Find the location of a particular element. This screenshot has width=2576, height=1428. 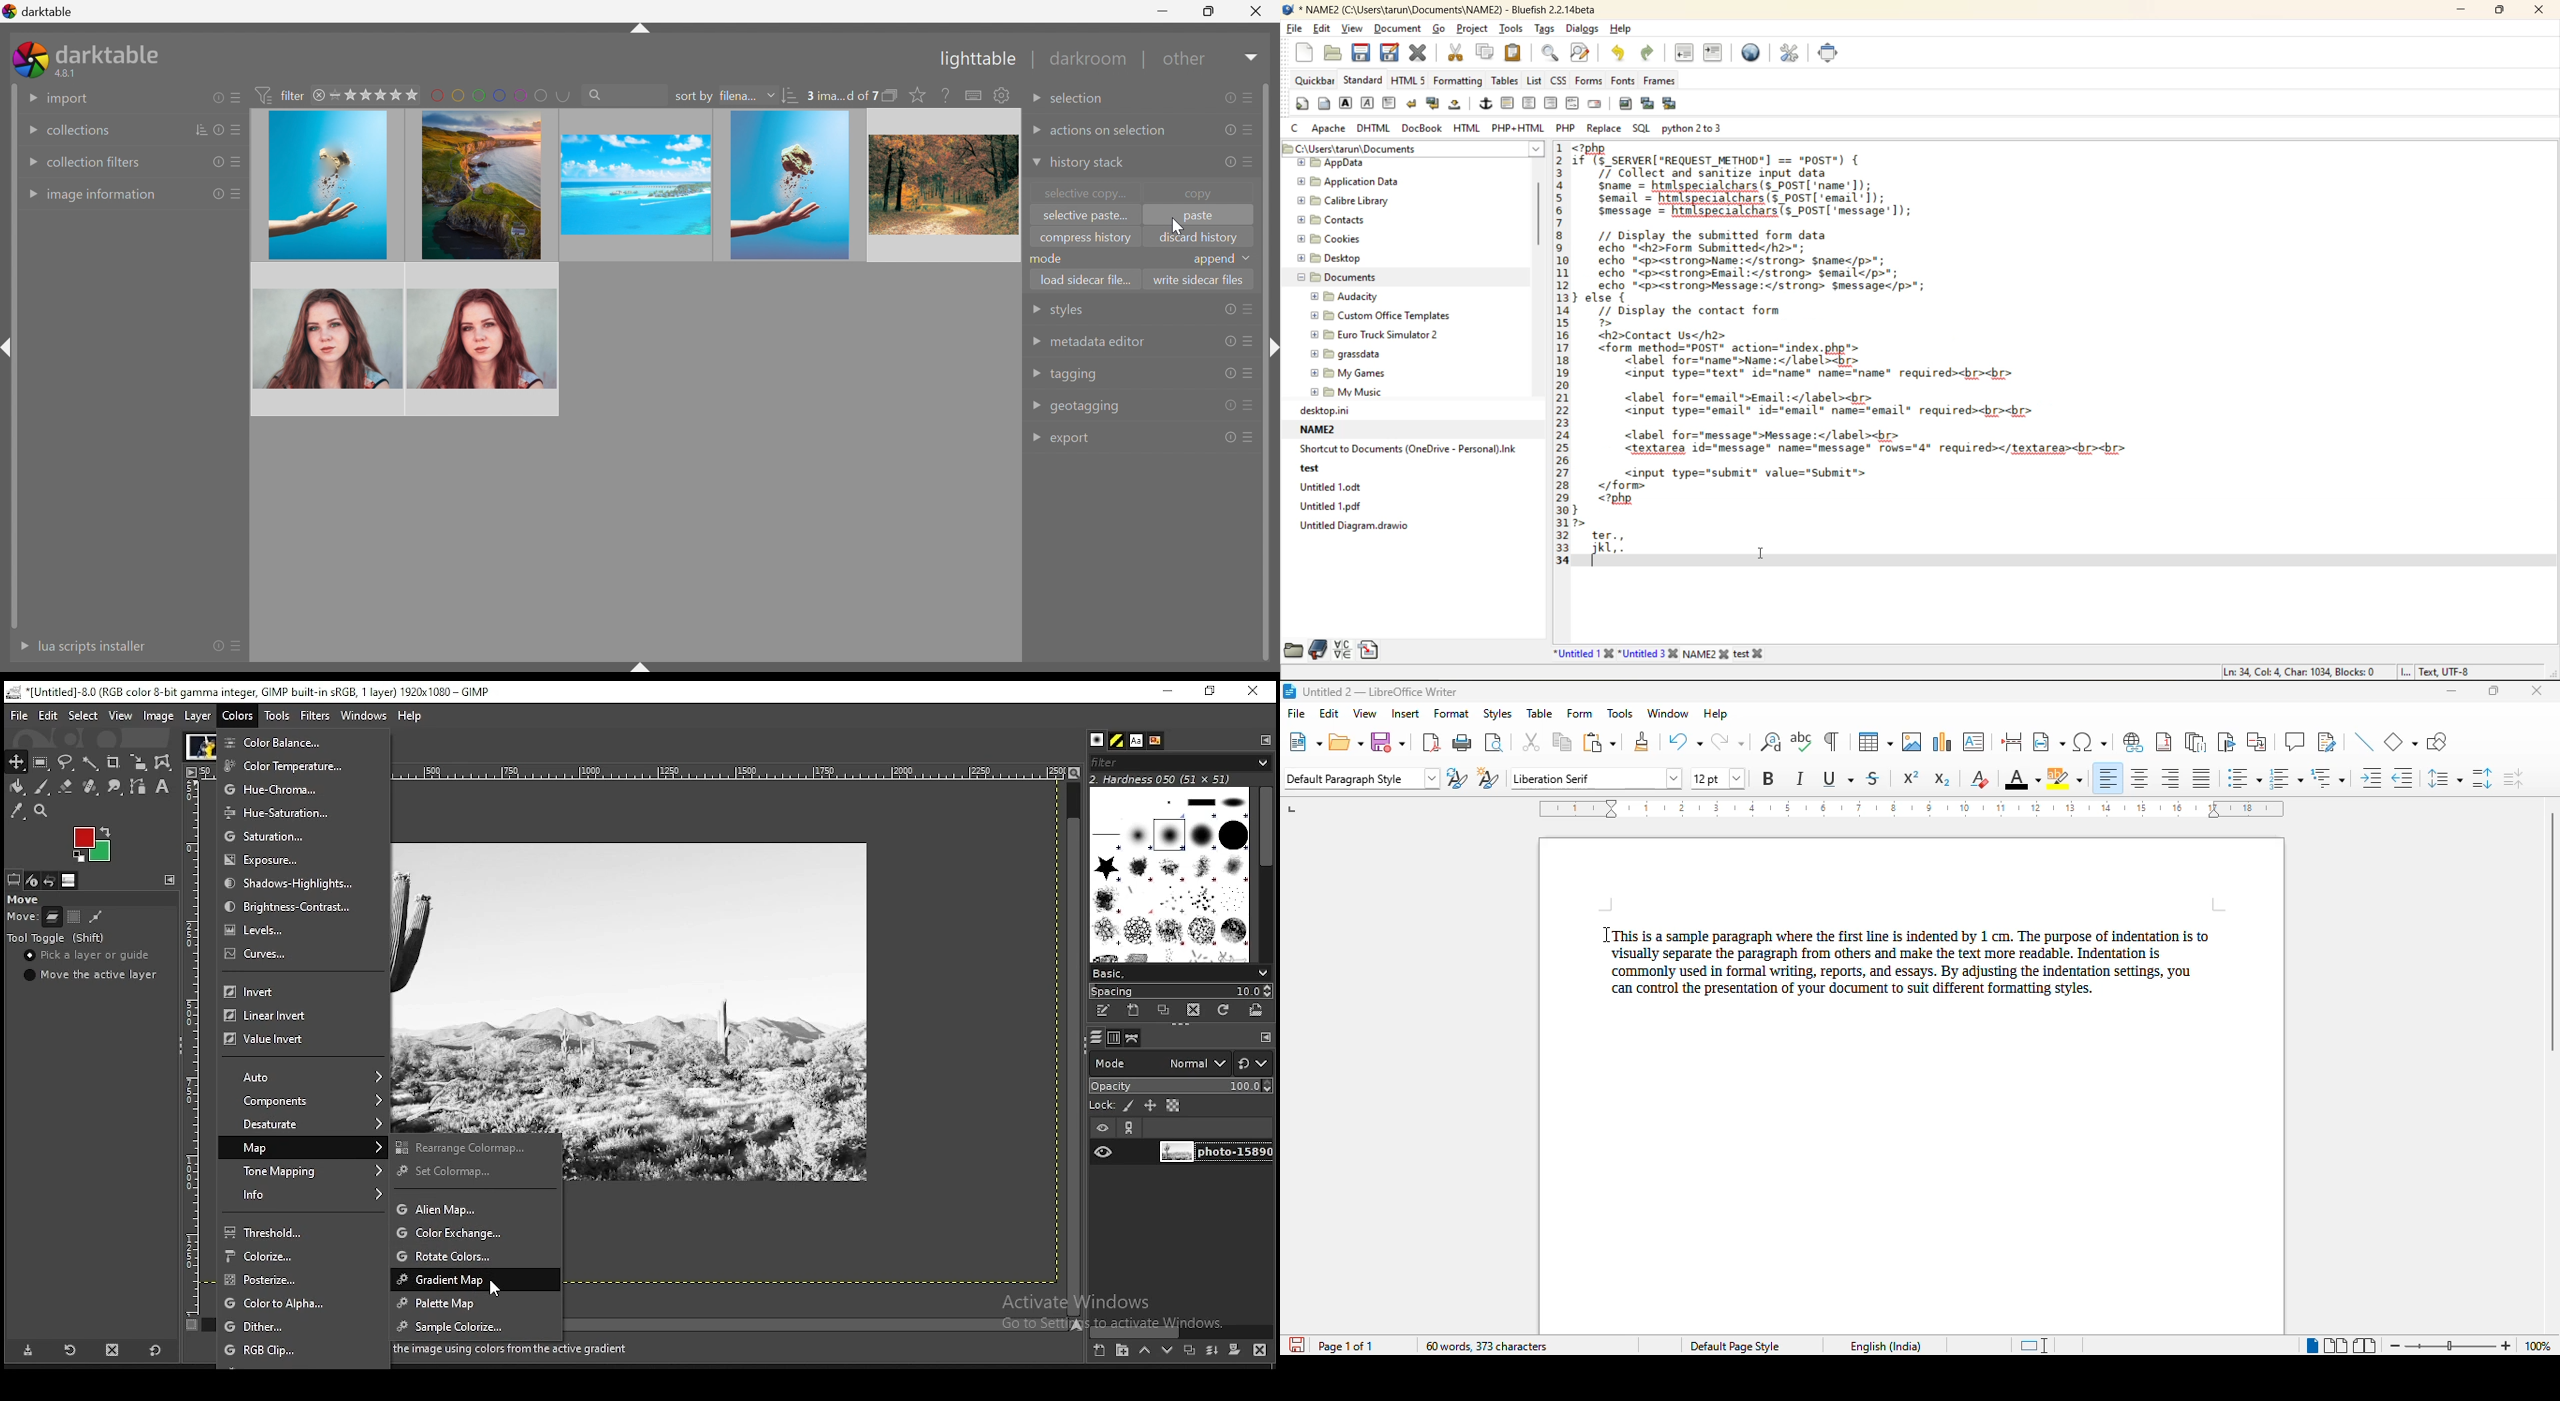

paste is located at coordinates (1197, 218).